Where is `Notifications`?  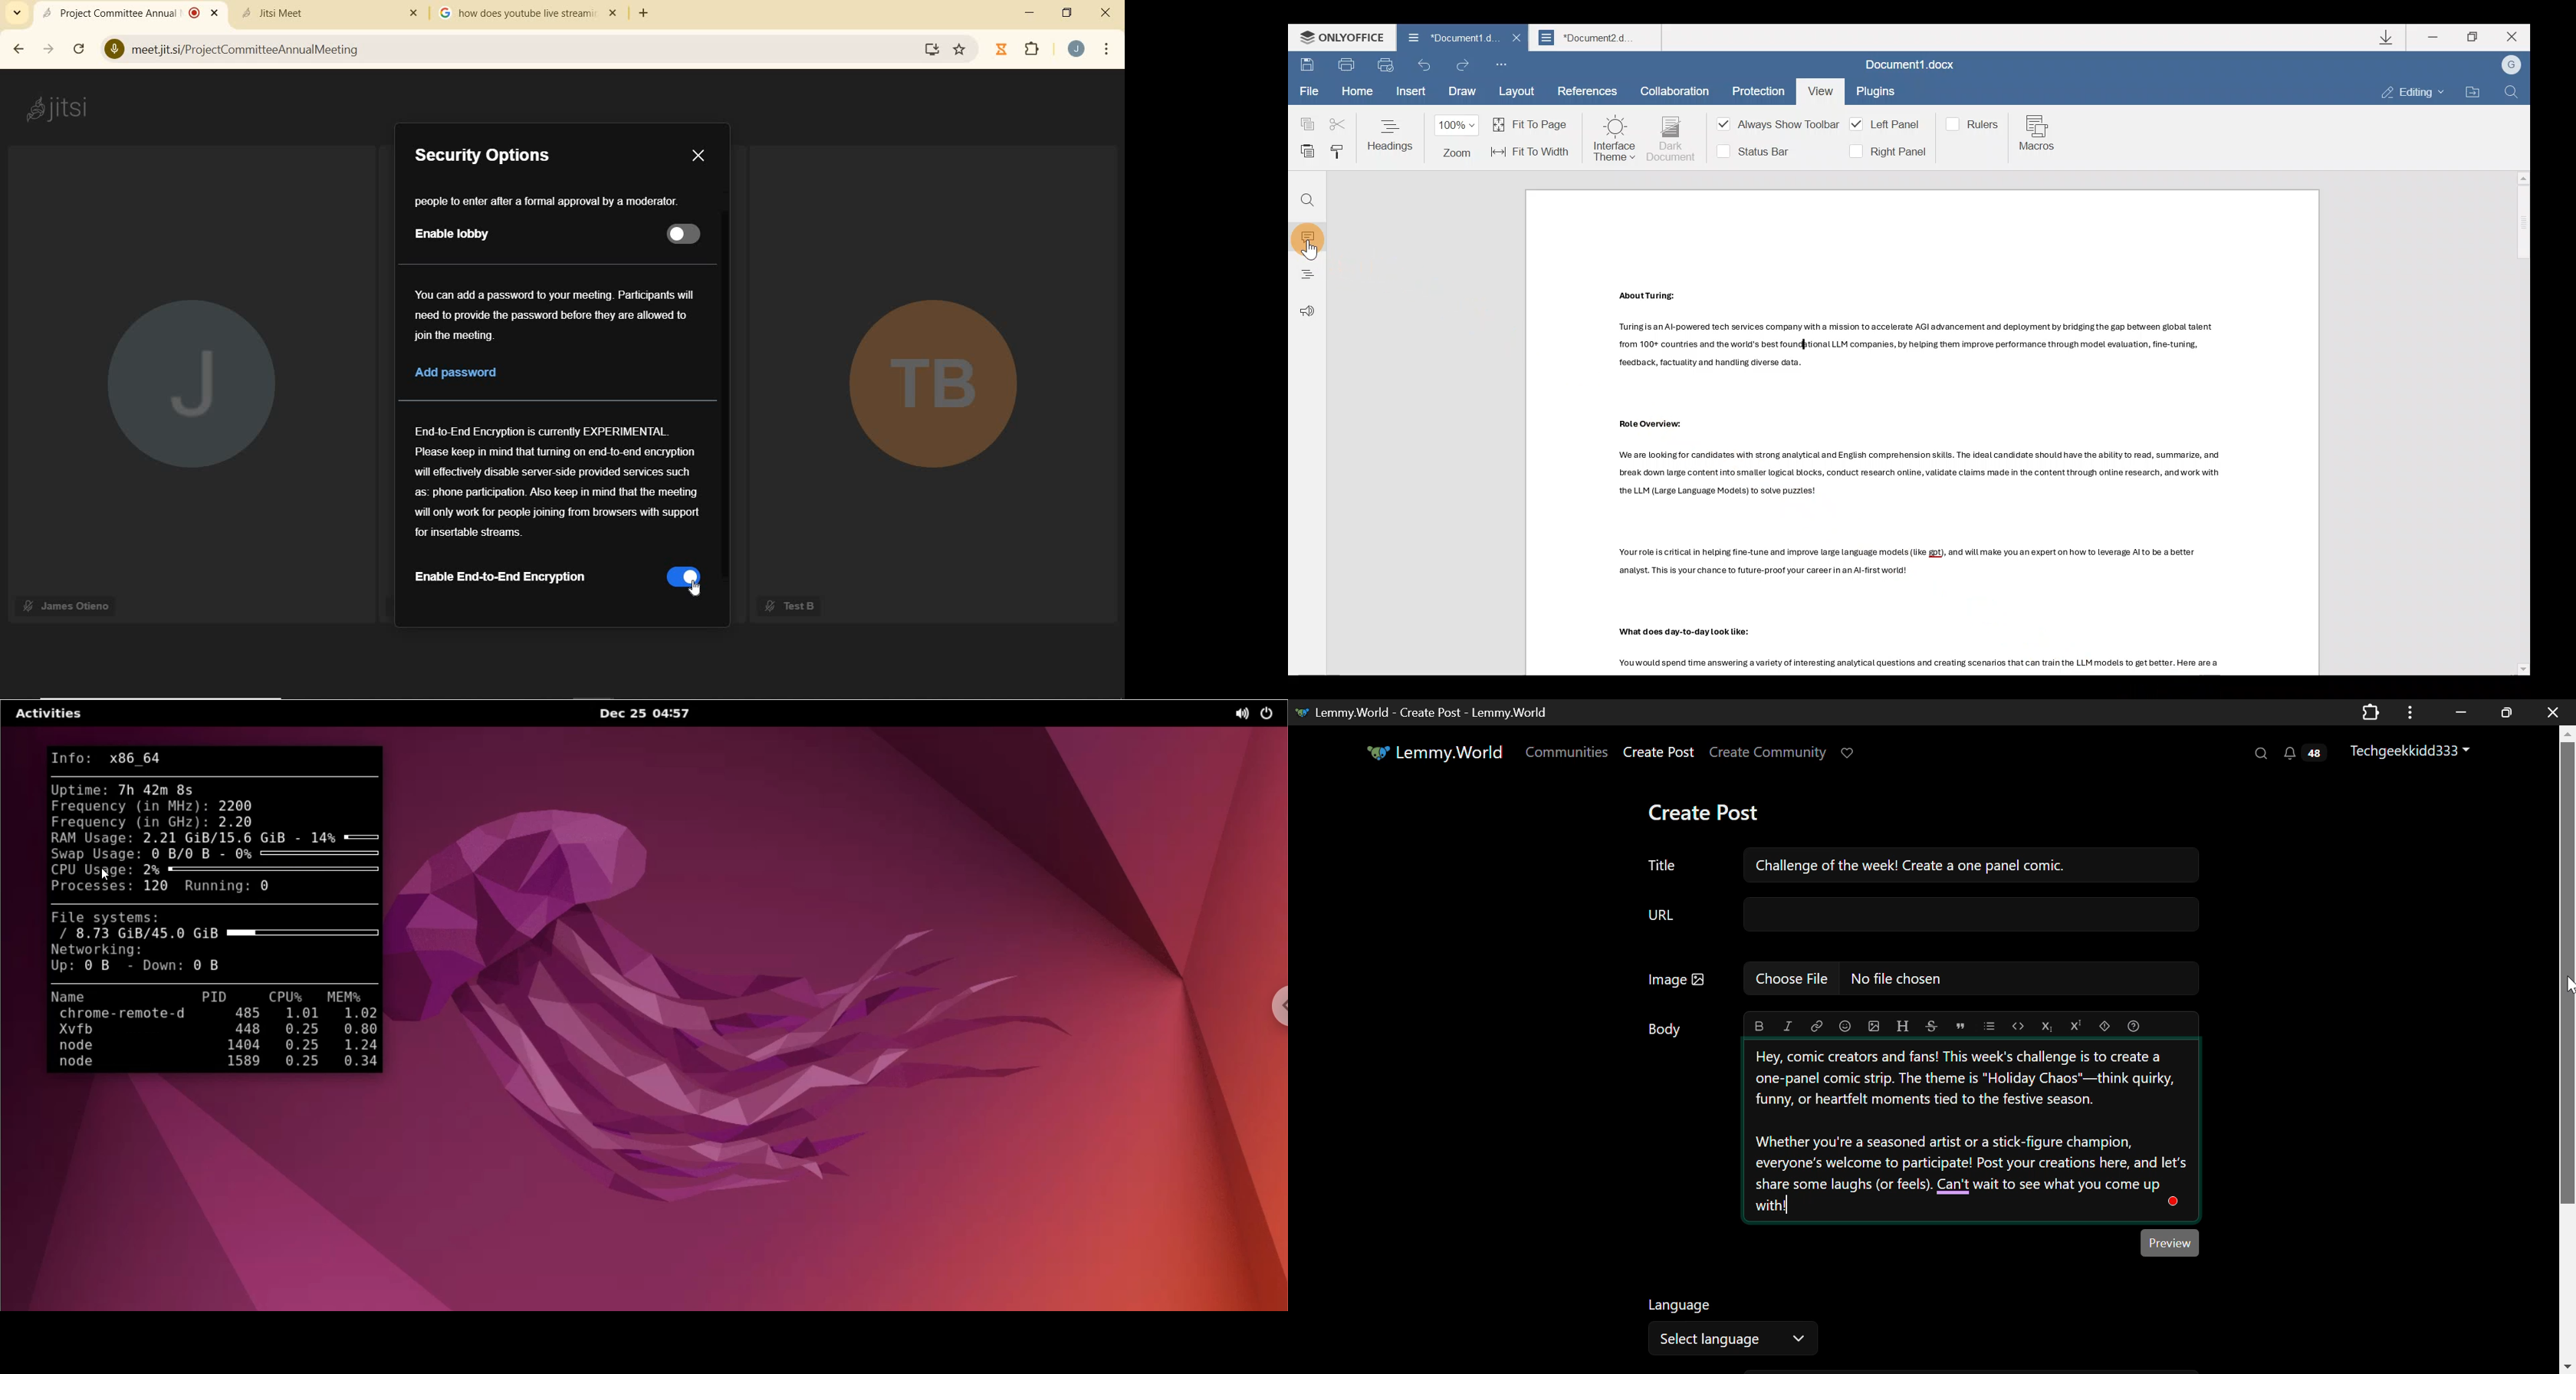 Notifications is located at coordinates (2303, 754).